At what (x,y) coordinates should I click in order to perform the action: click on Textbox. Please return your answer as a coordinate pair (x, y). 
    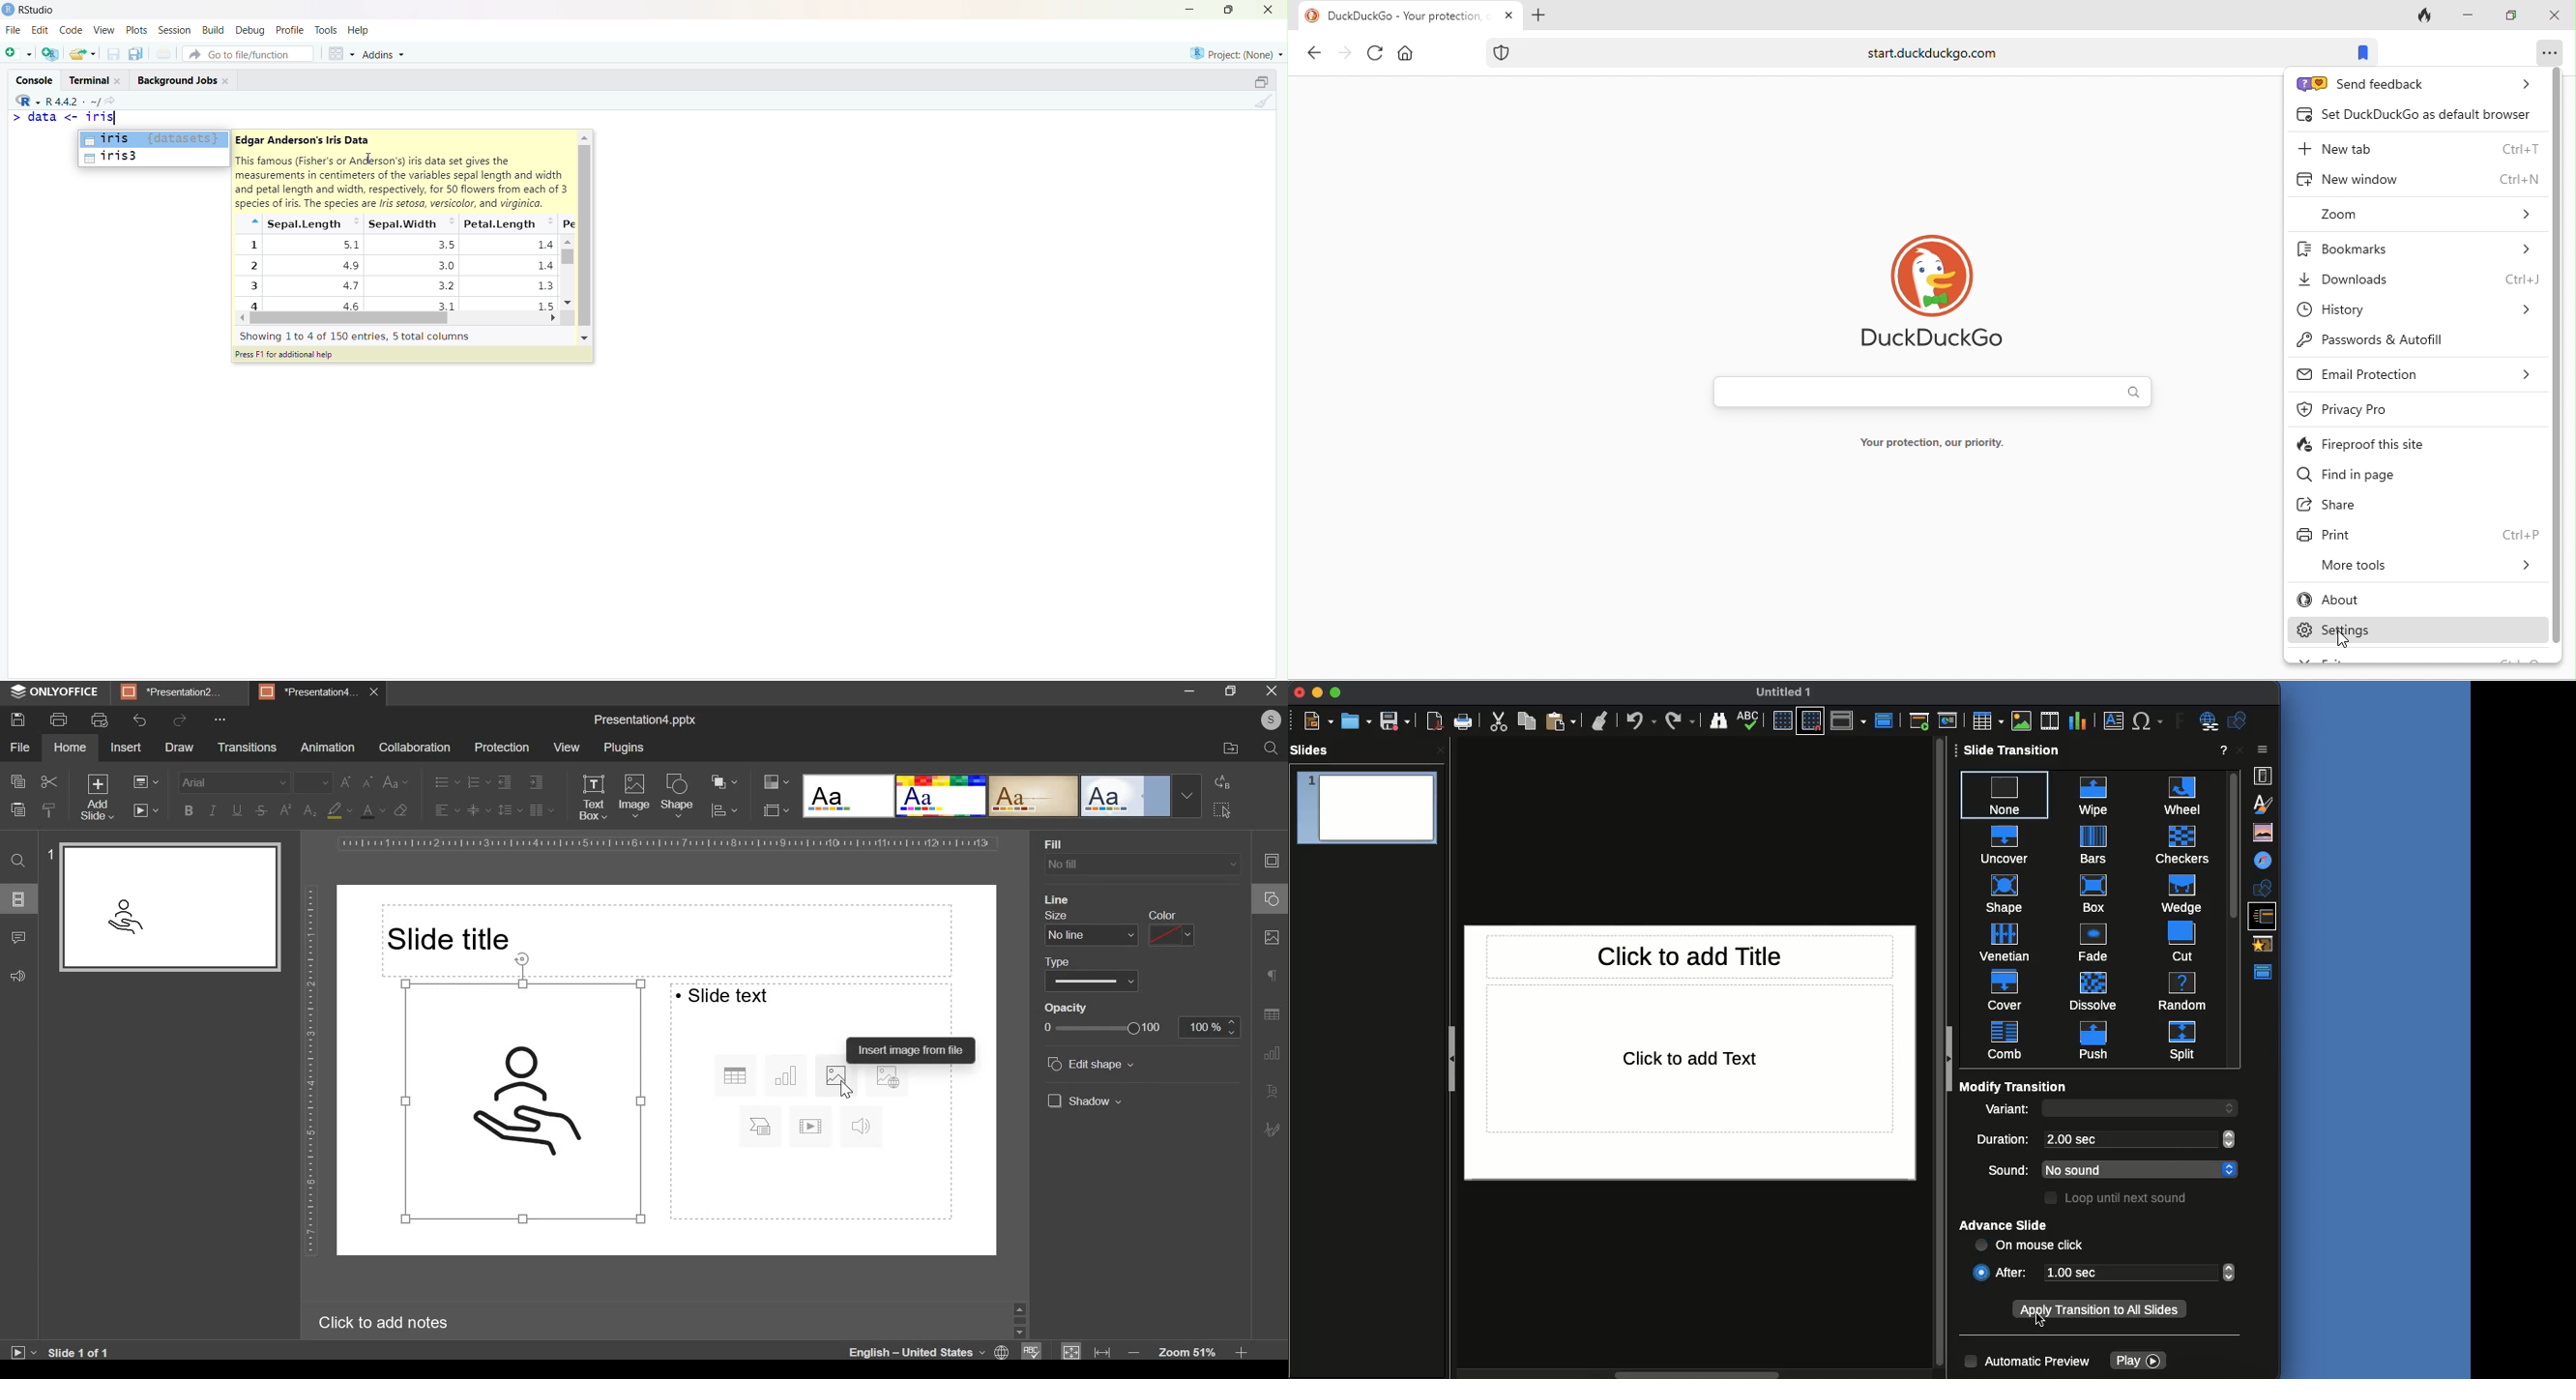
    Looking at the image, I should click on (2115, 722).